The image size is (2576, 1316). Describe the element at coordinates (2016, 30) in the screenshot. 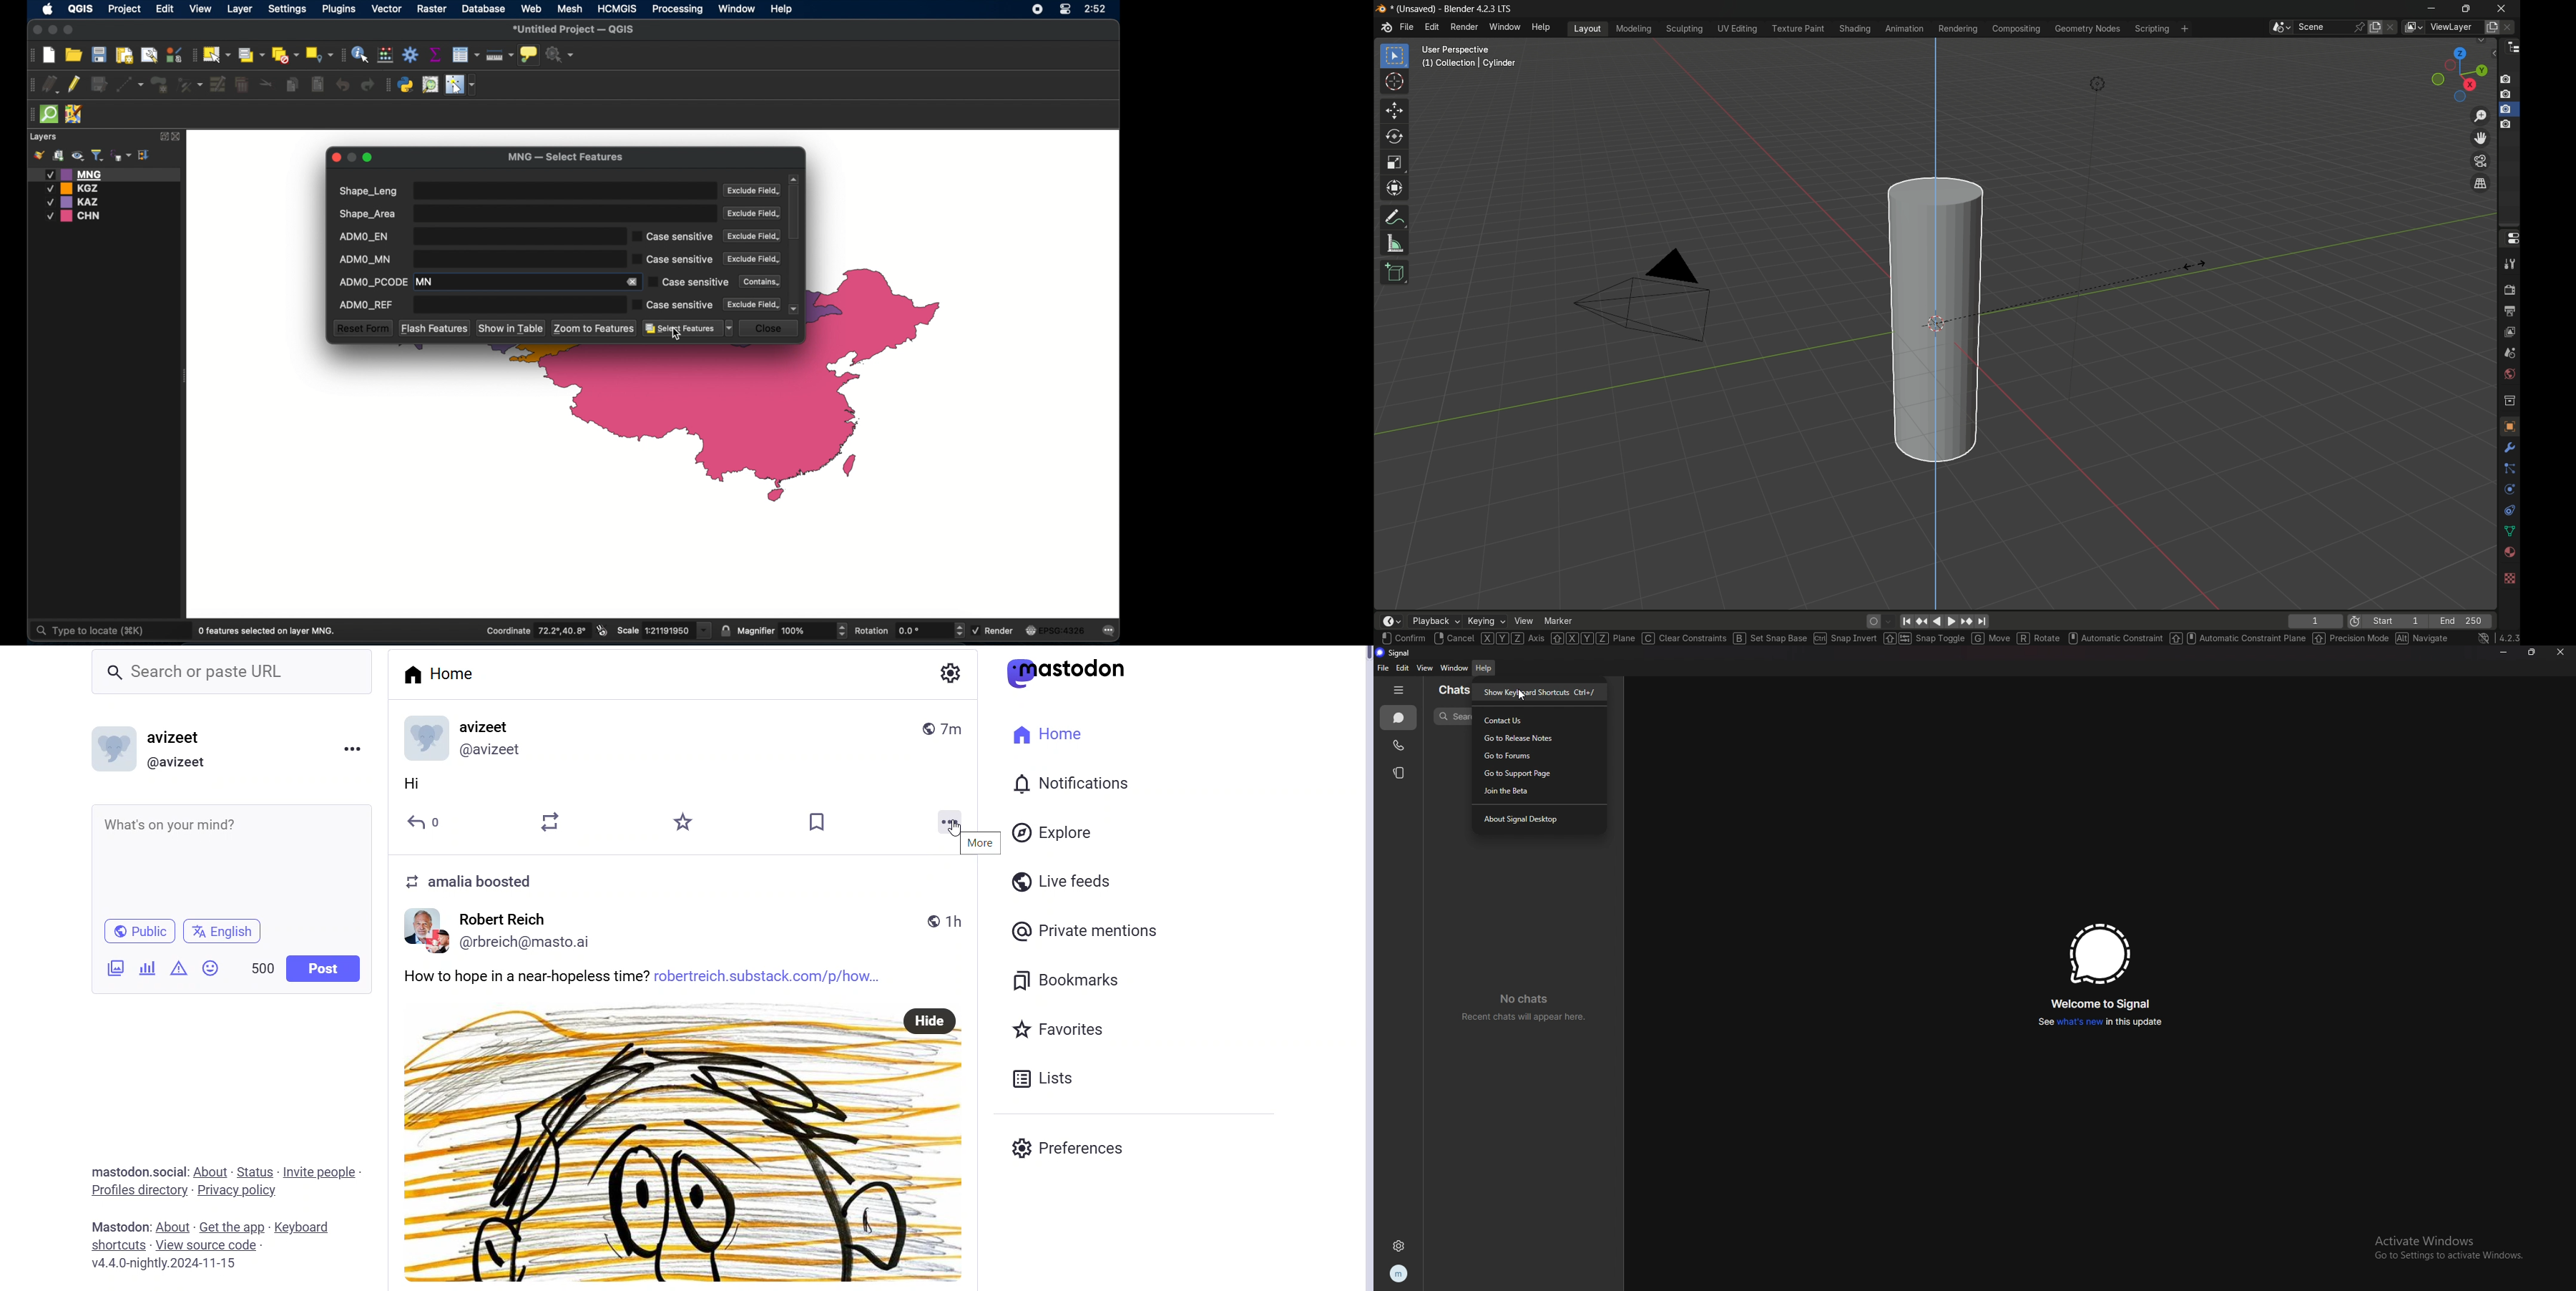

I see `compositing` at that location.